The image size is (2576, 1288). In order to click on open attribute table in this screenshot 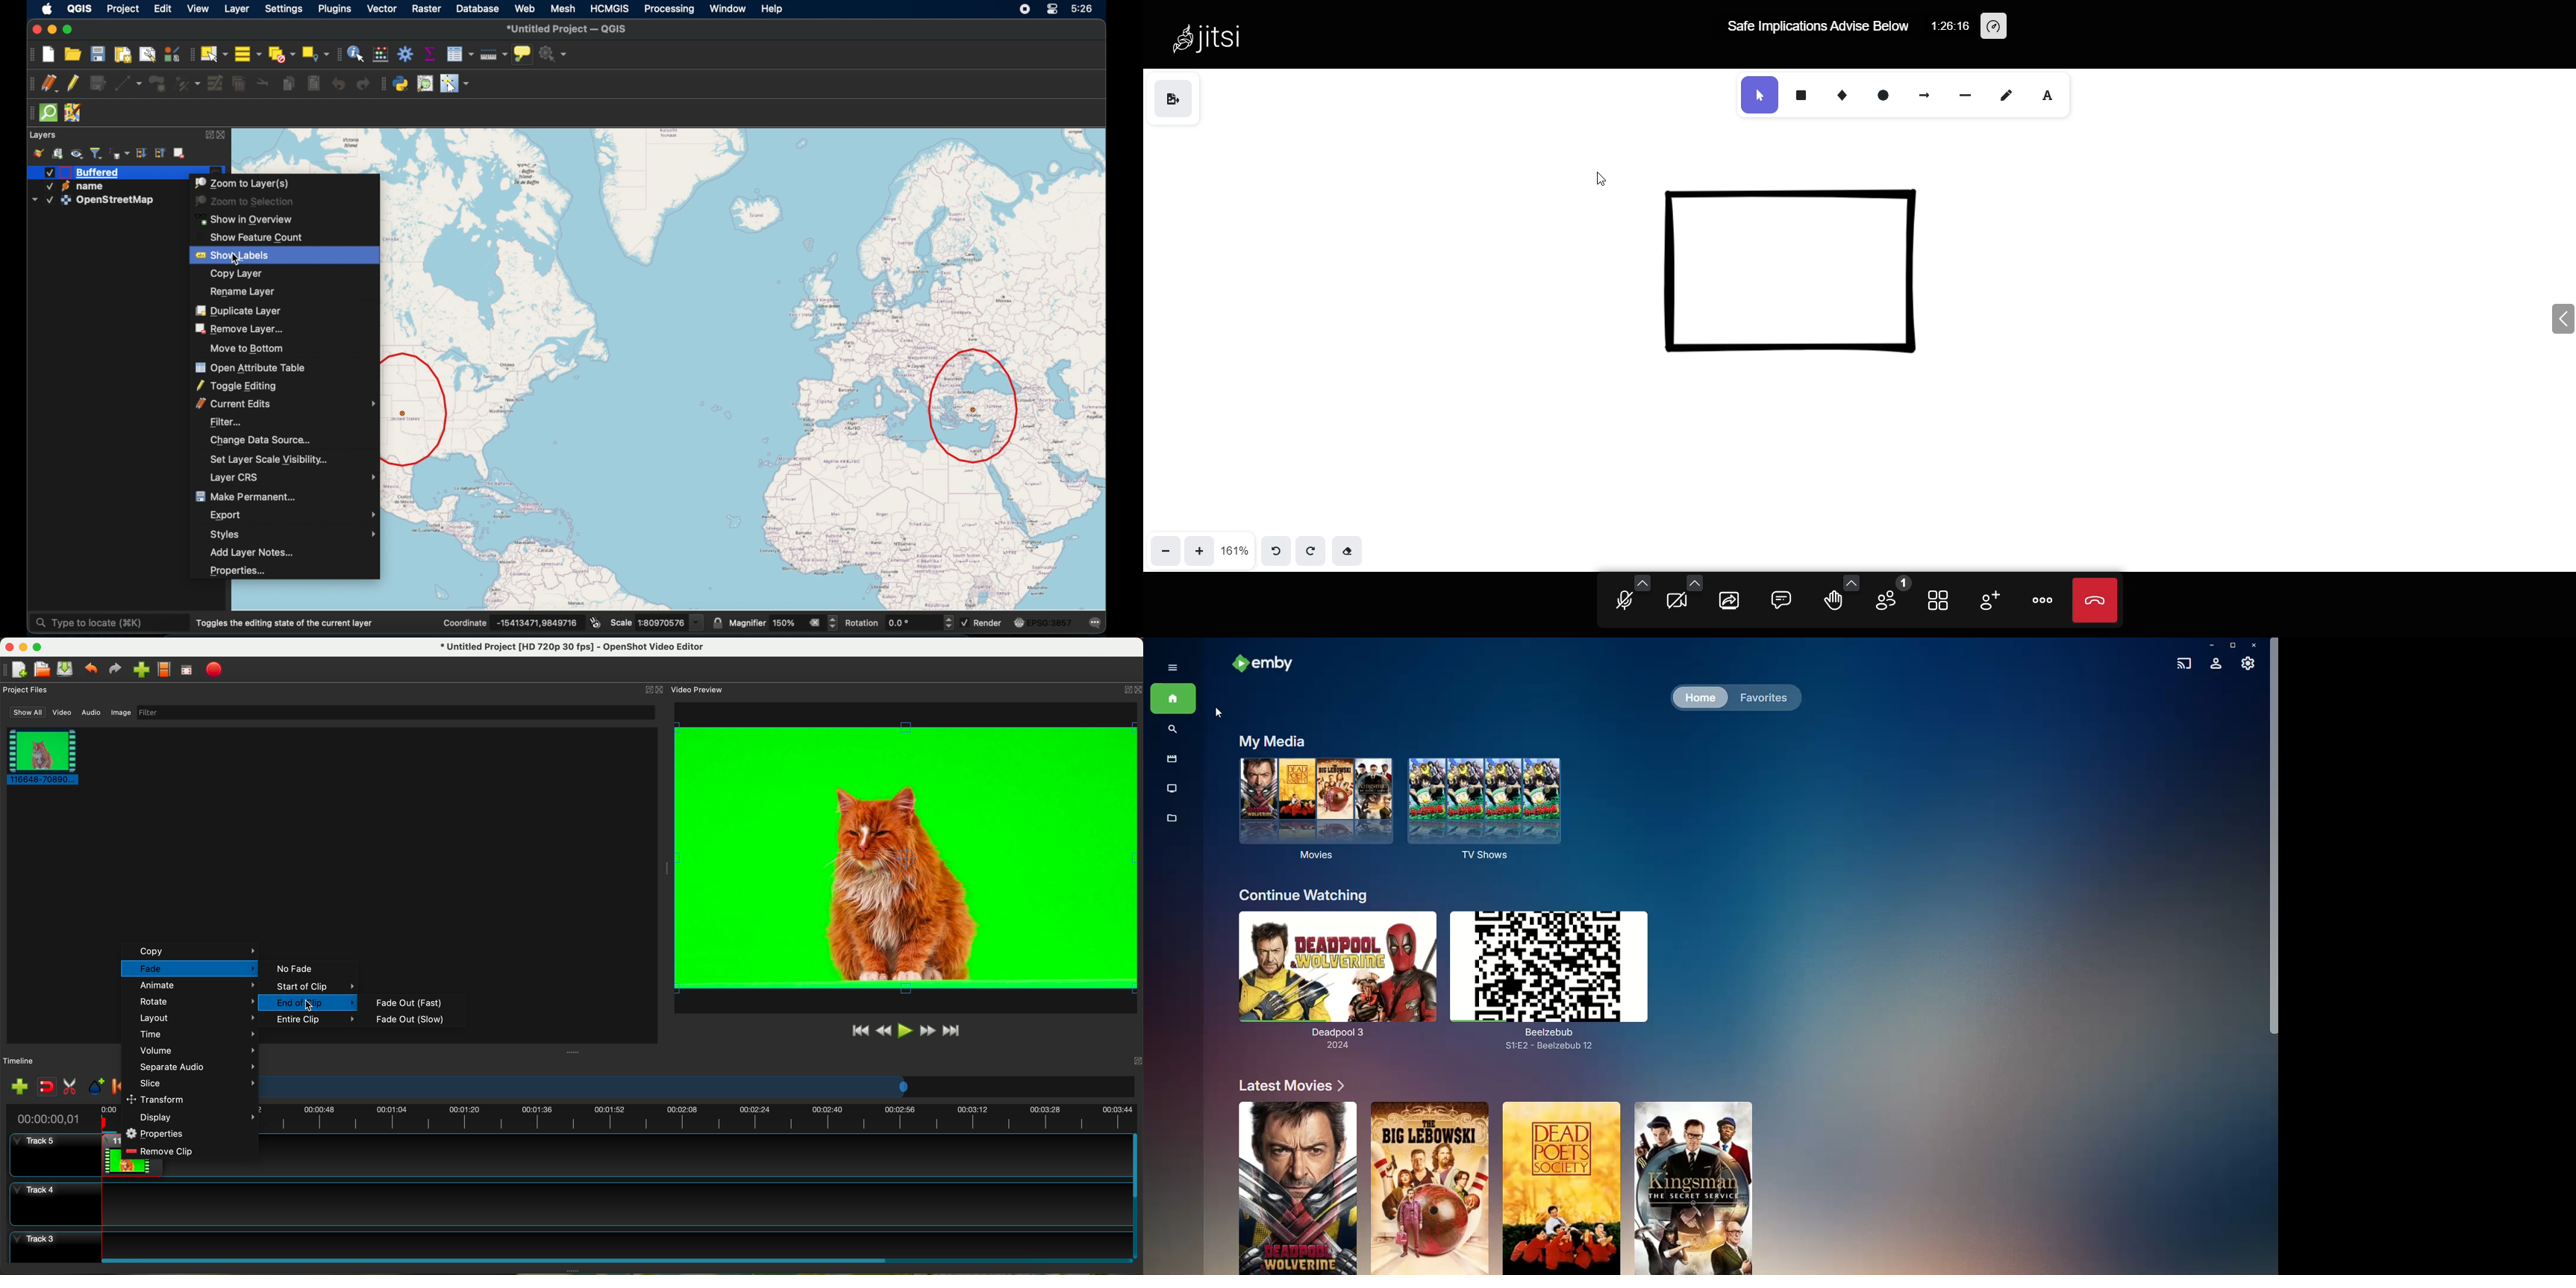, I will do `click(253, 368)`.